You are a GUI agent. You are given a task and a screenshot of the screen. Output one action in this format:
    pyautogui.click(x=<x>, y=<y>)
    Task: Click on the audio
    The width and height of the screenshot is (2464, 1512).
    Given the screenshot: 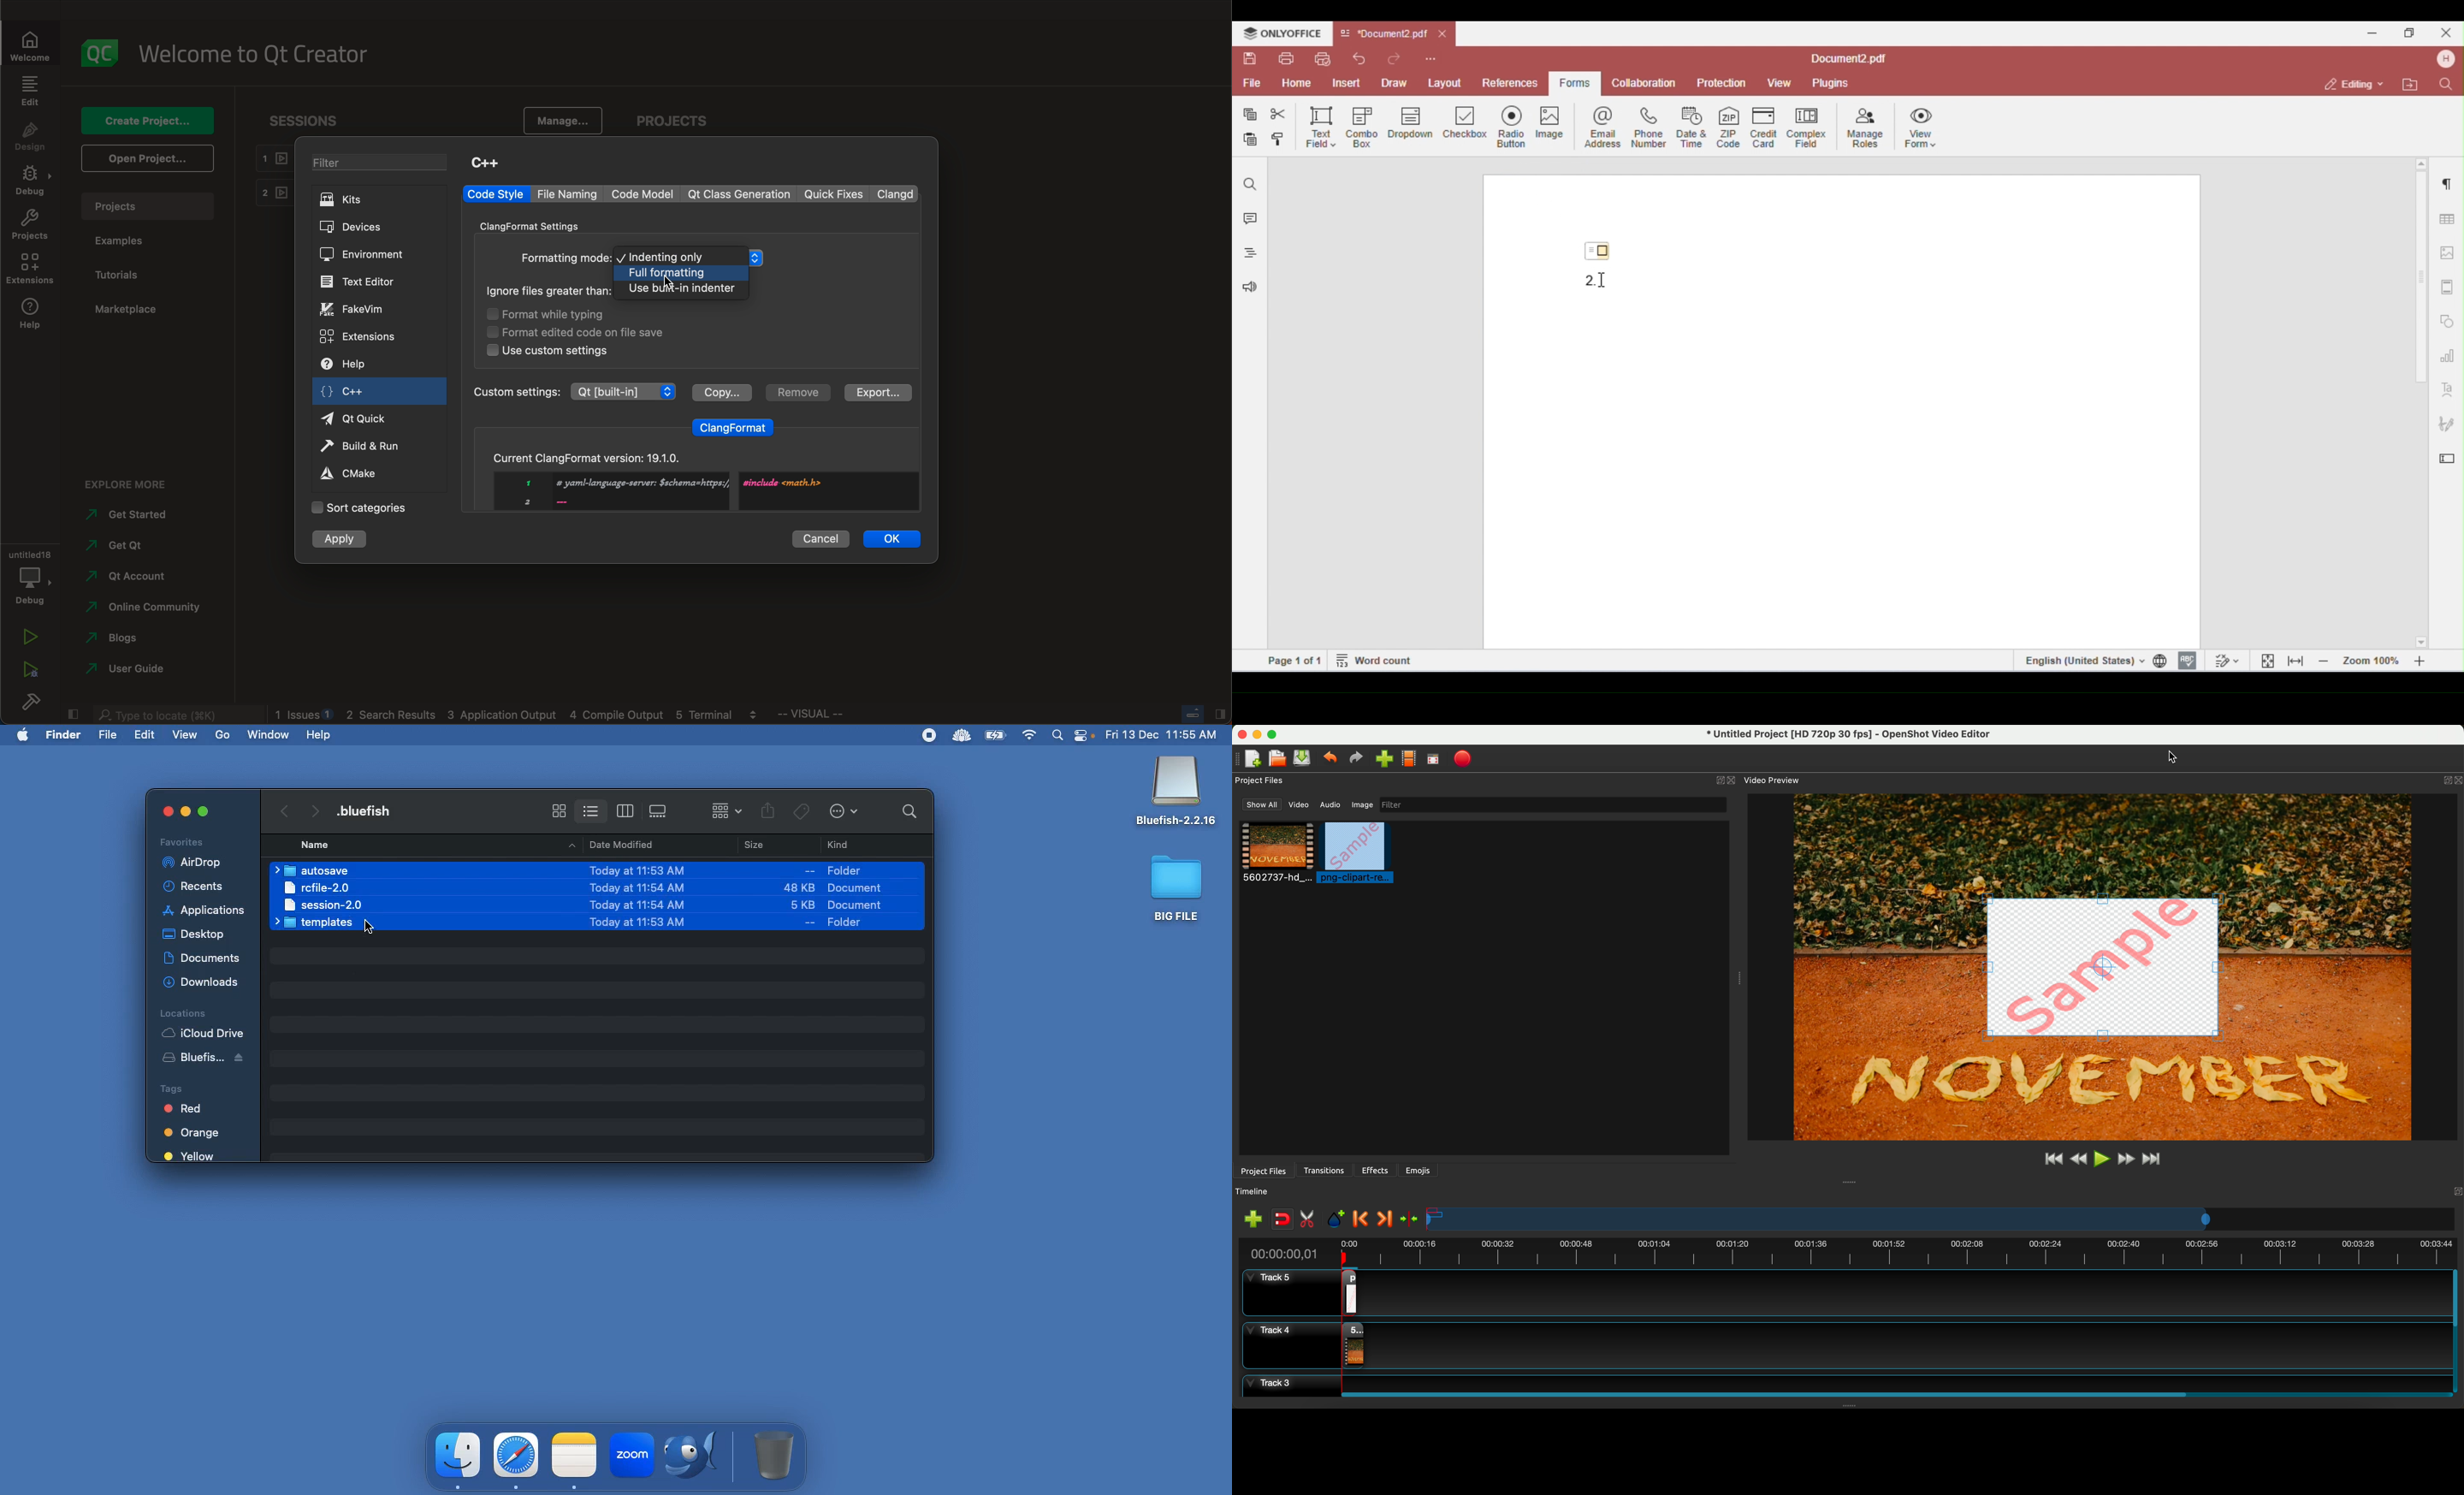 What is the action you would take?
    pyautogui.click(x=1331, y=804)
    